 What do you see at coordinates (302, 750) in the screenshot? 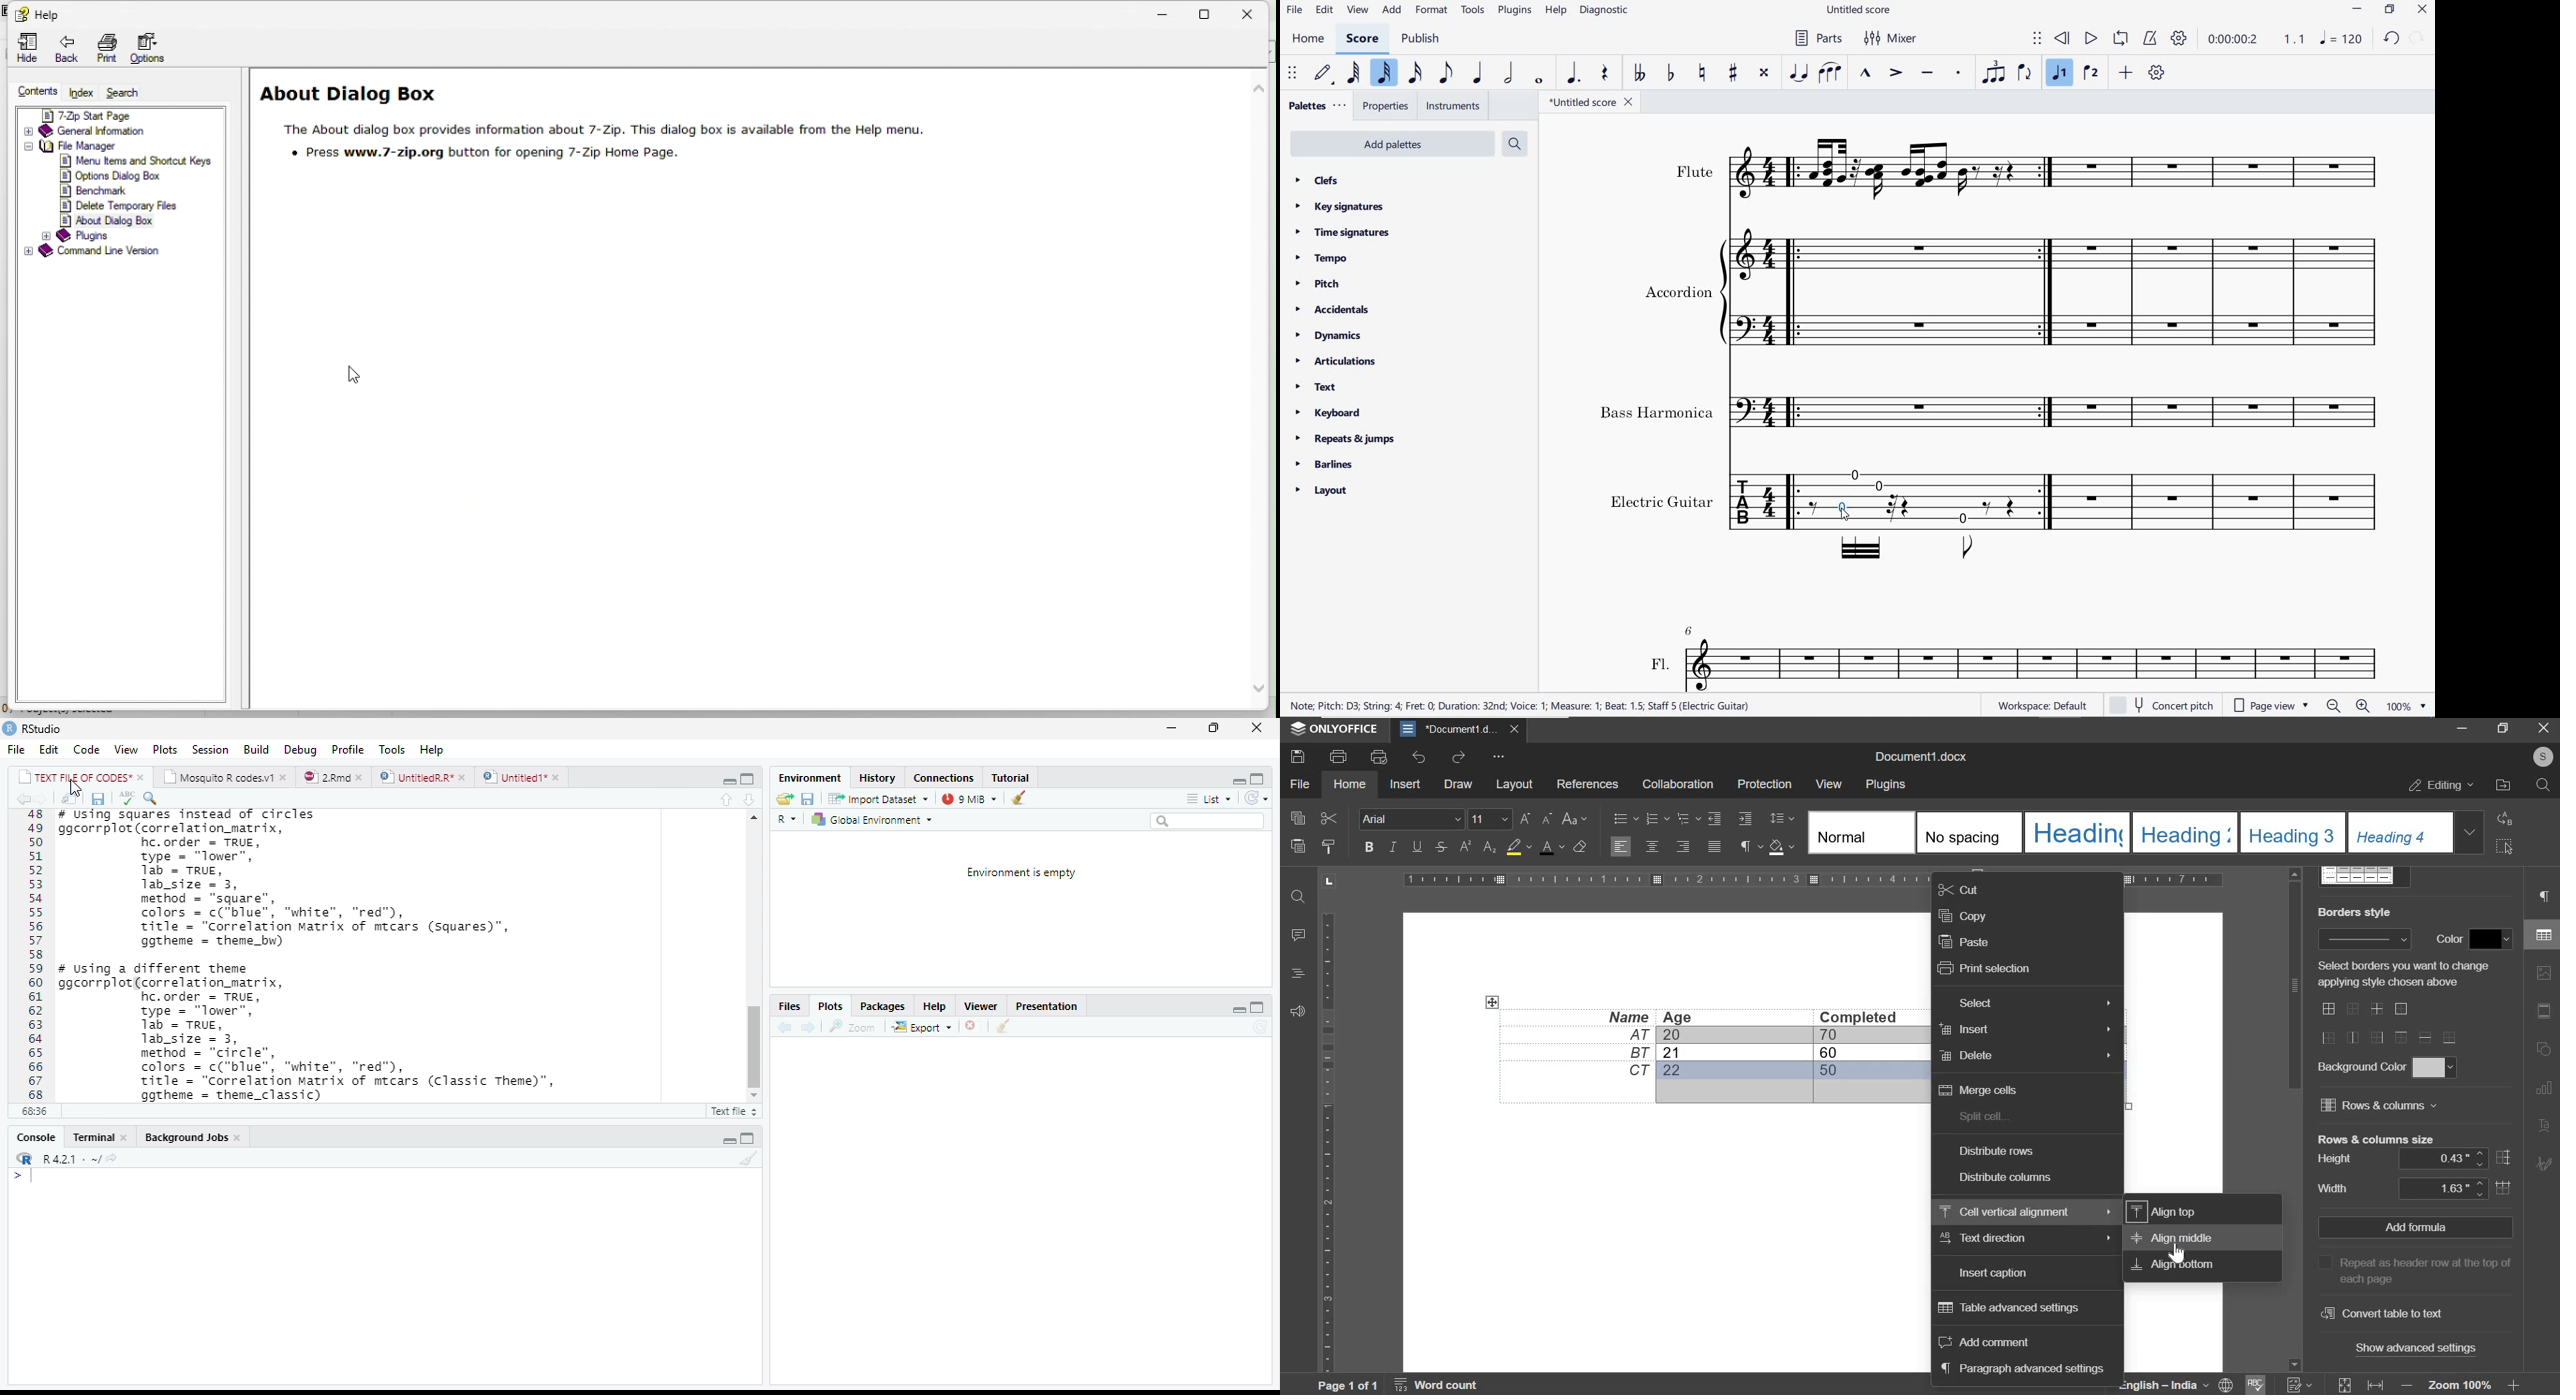
I see `Debug` at bounding box center [302, 750].